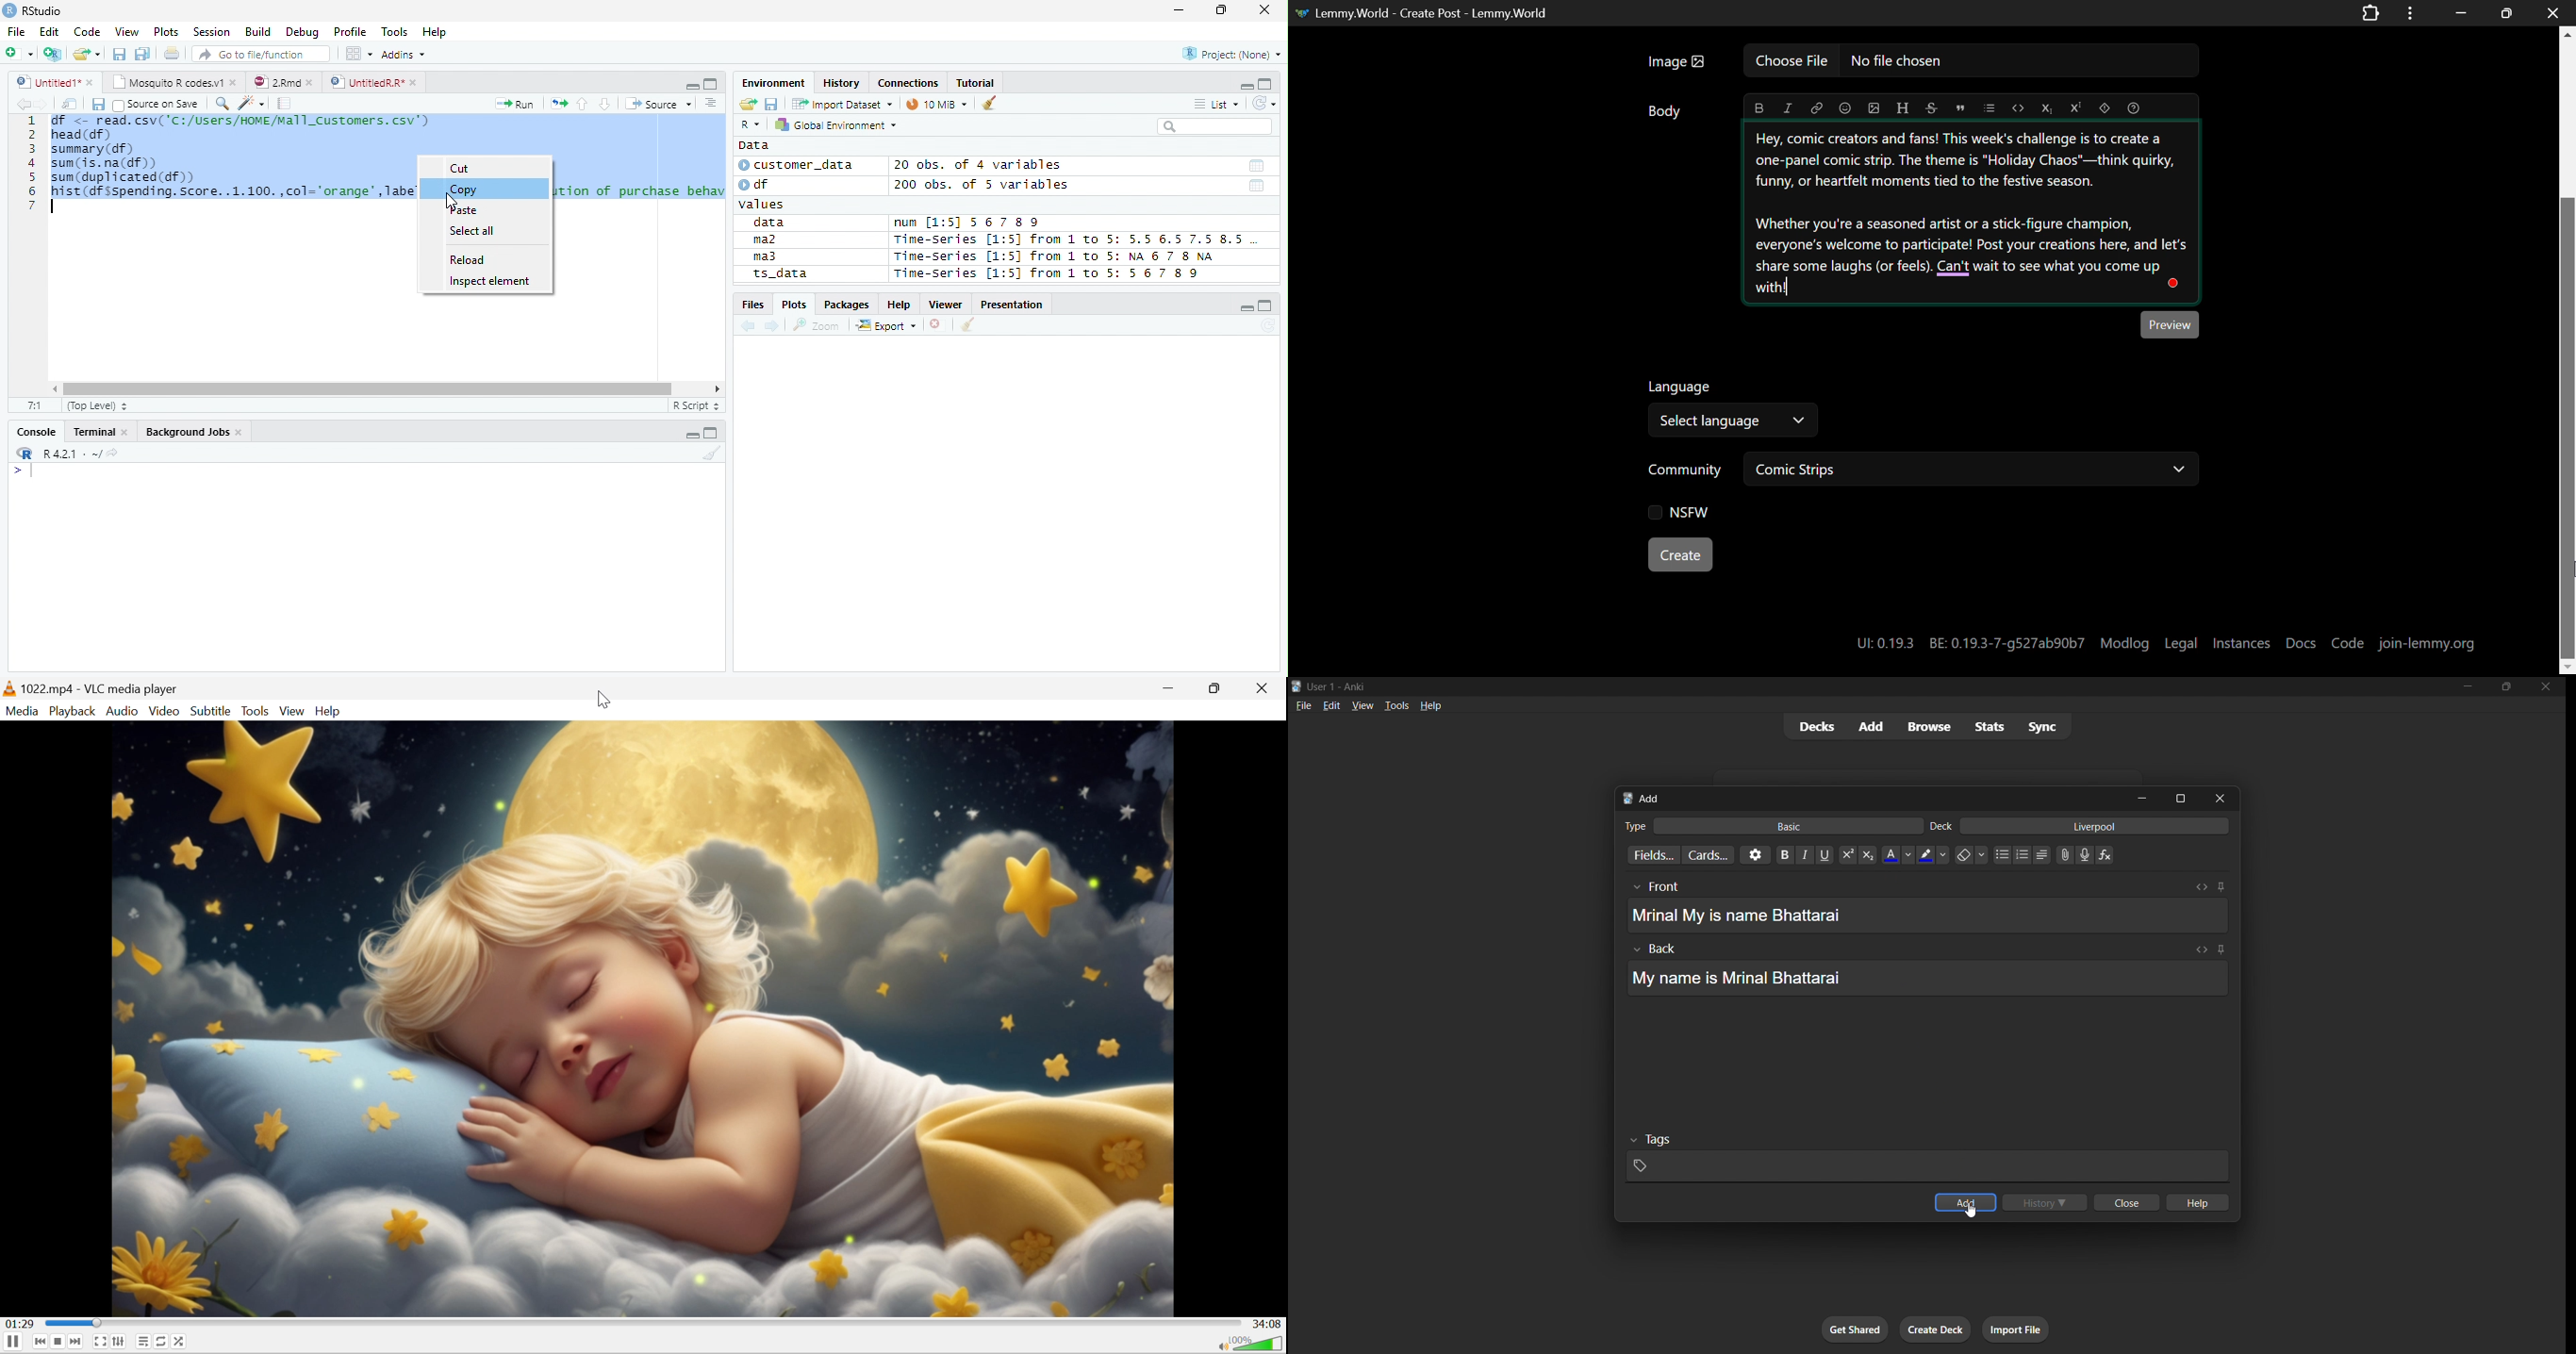  Describe the element at coordinates (817, 325) in the screenshot. I see `Zoom` at that location.